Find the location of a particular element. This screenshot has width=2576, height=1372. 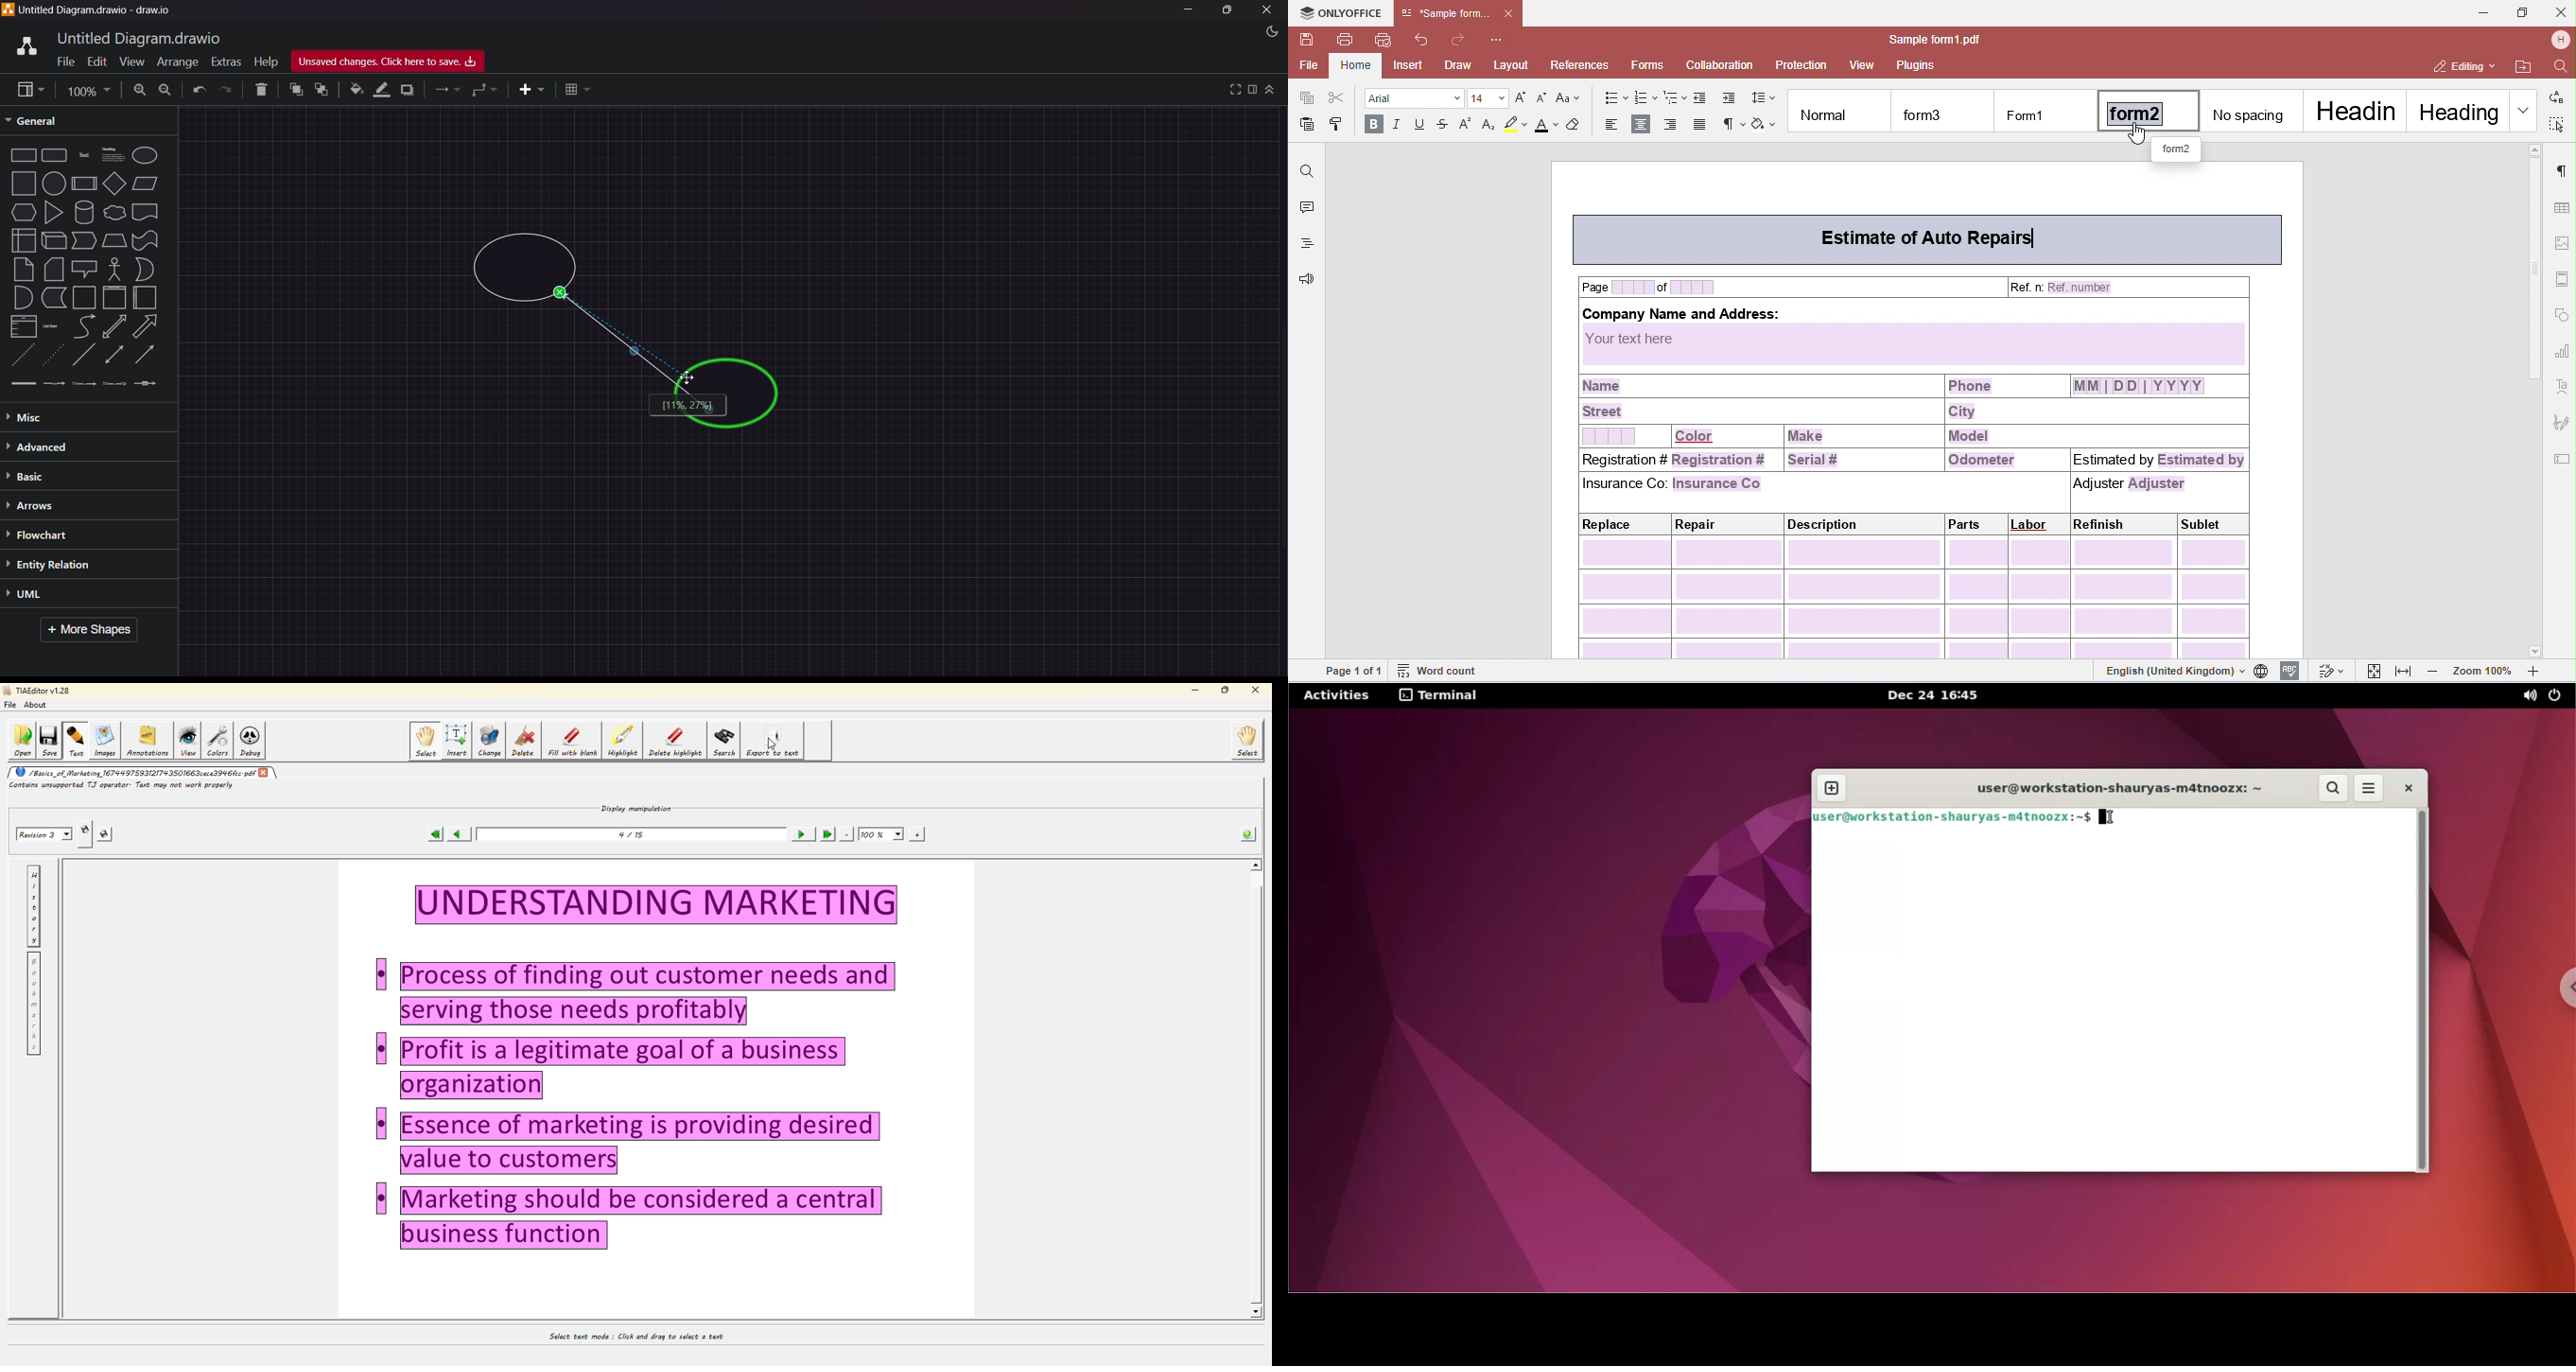

error message is located at coordinates (125, 788).